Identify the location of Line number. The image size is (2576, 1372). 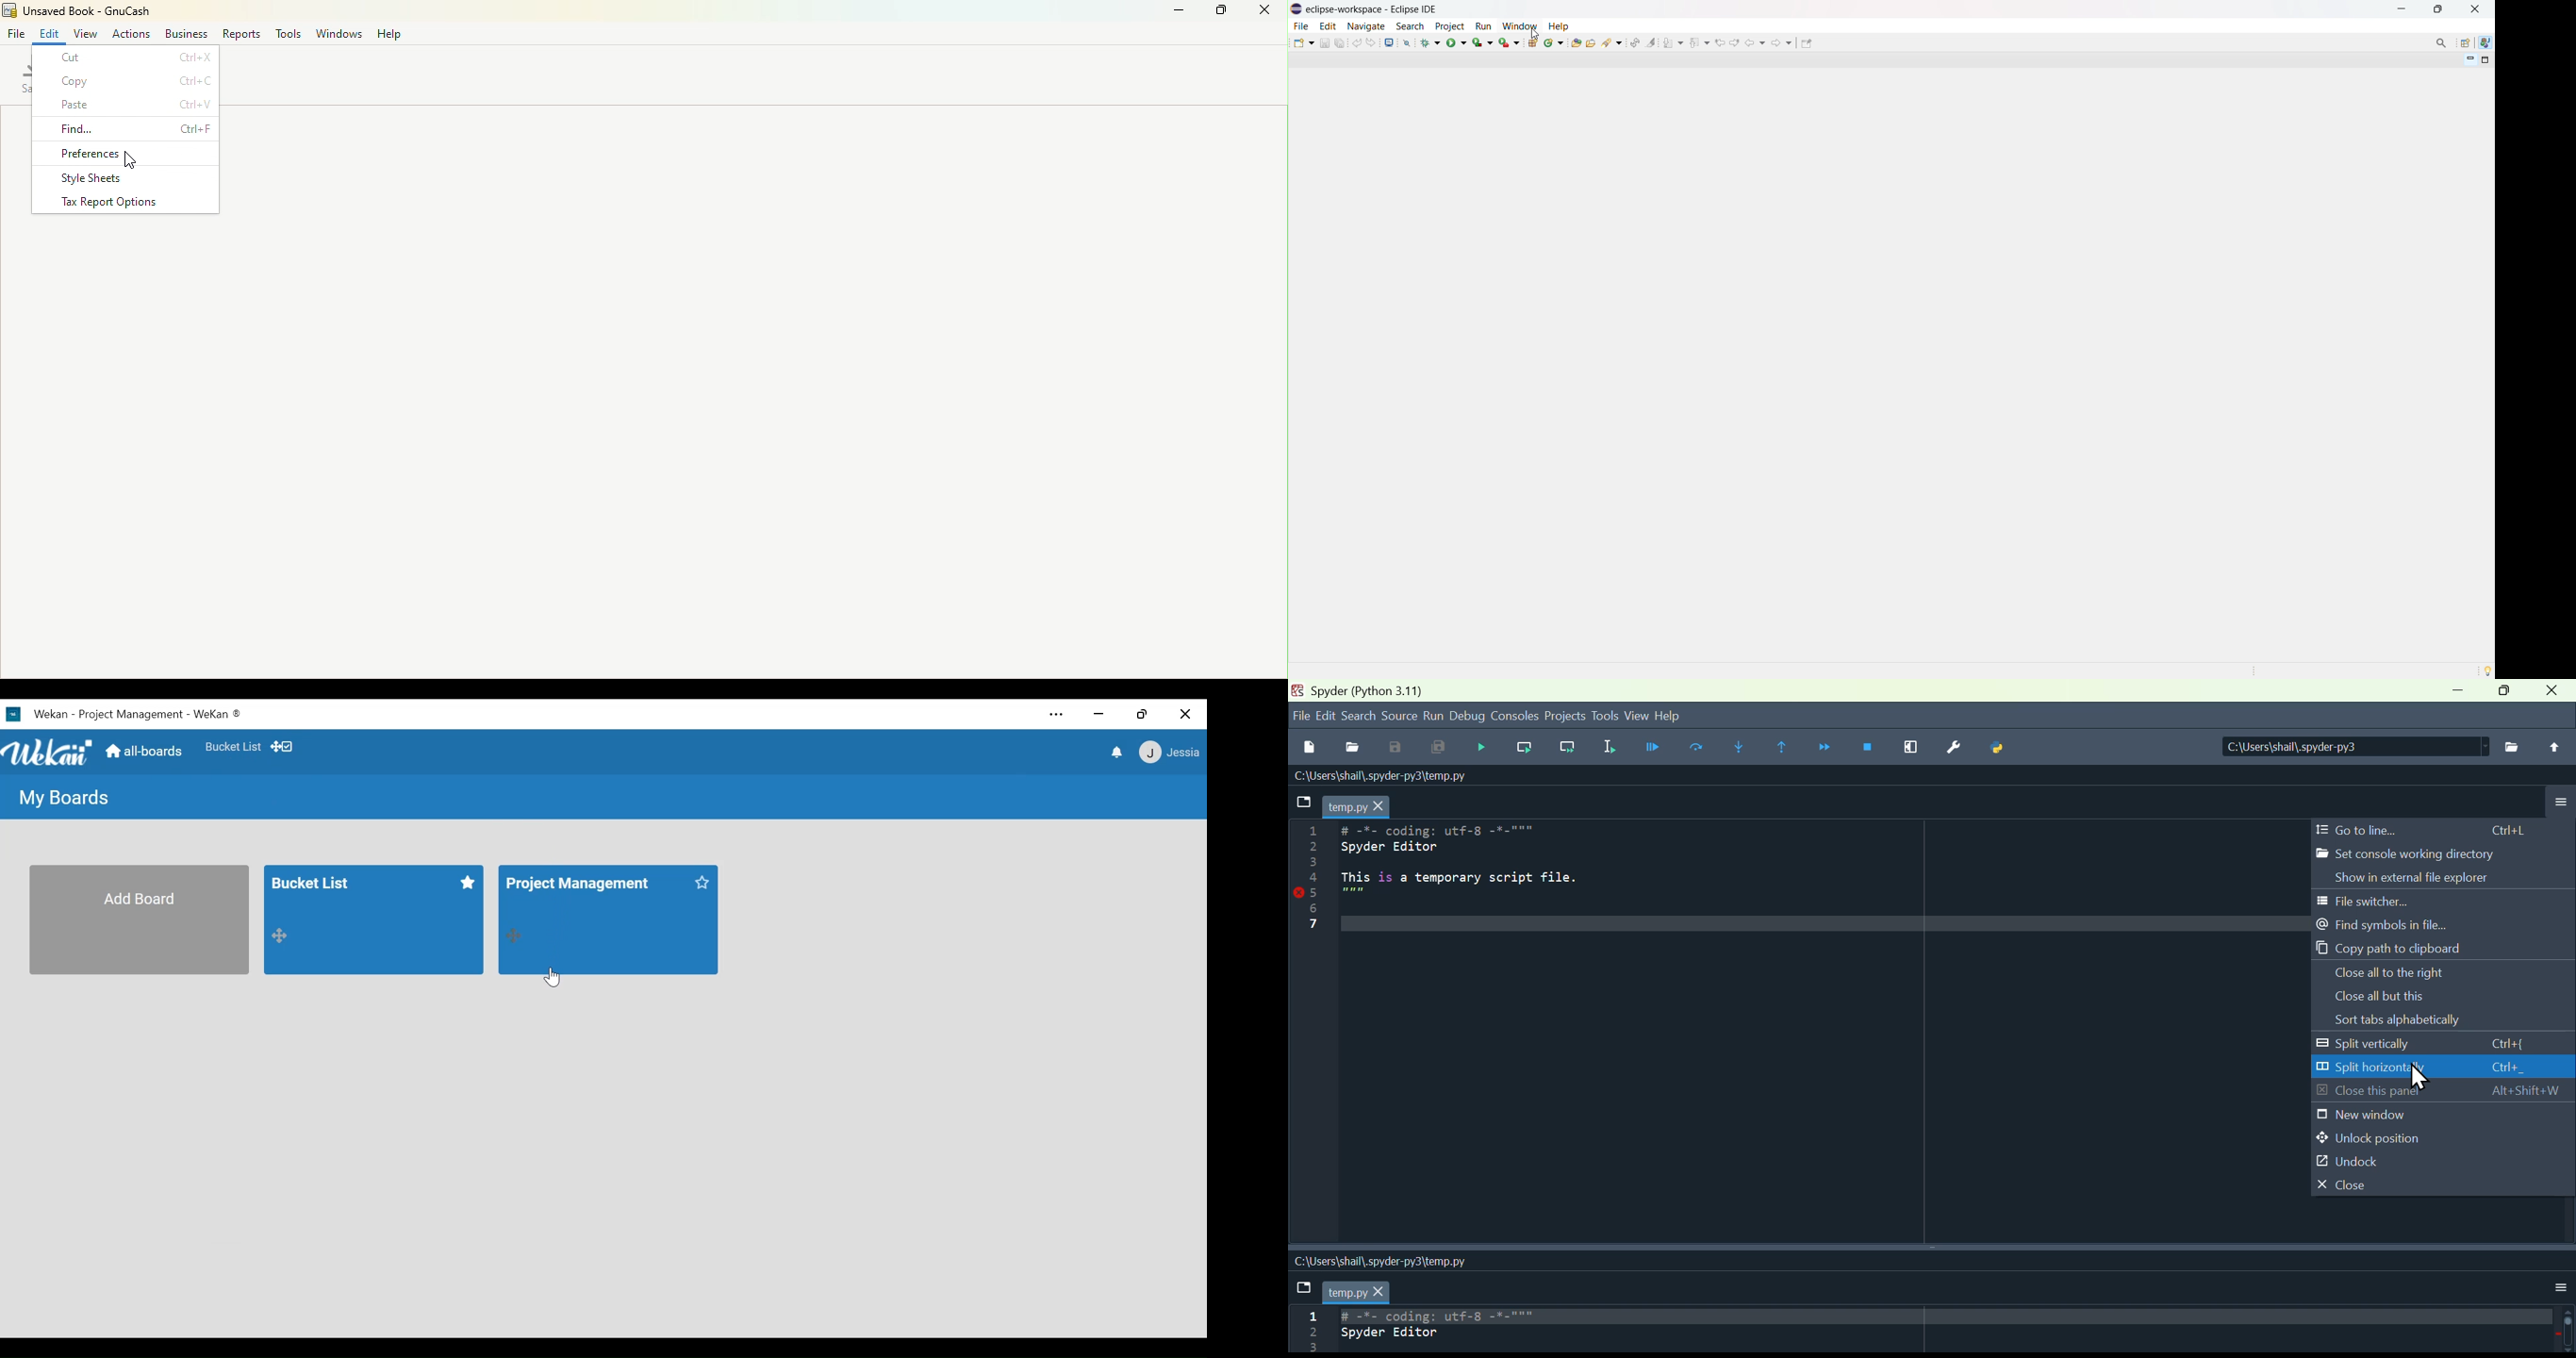
(1307, 883).